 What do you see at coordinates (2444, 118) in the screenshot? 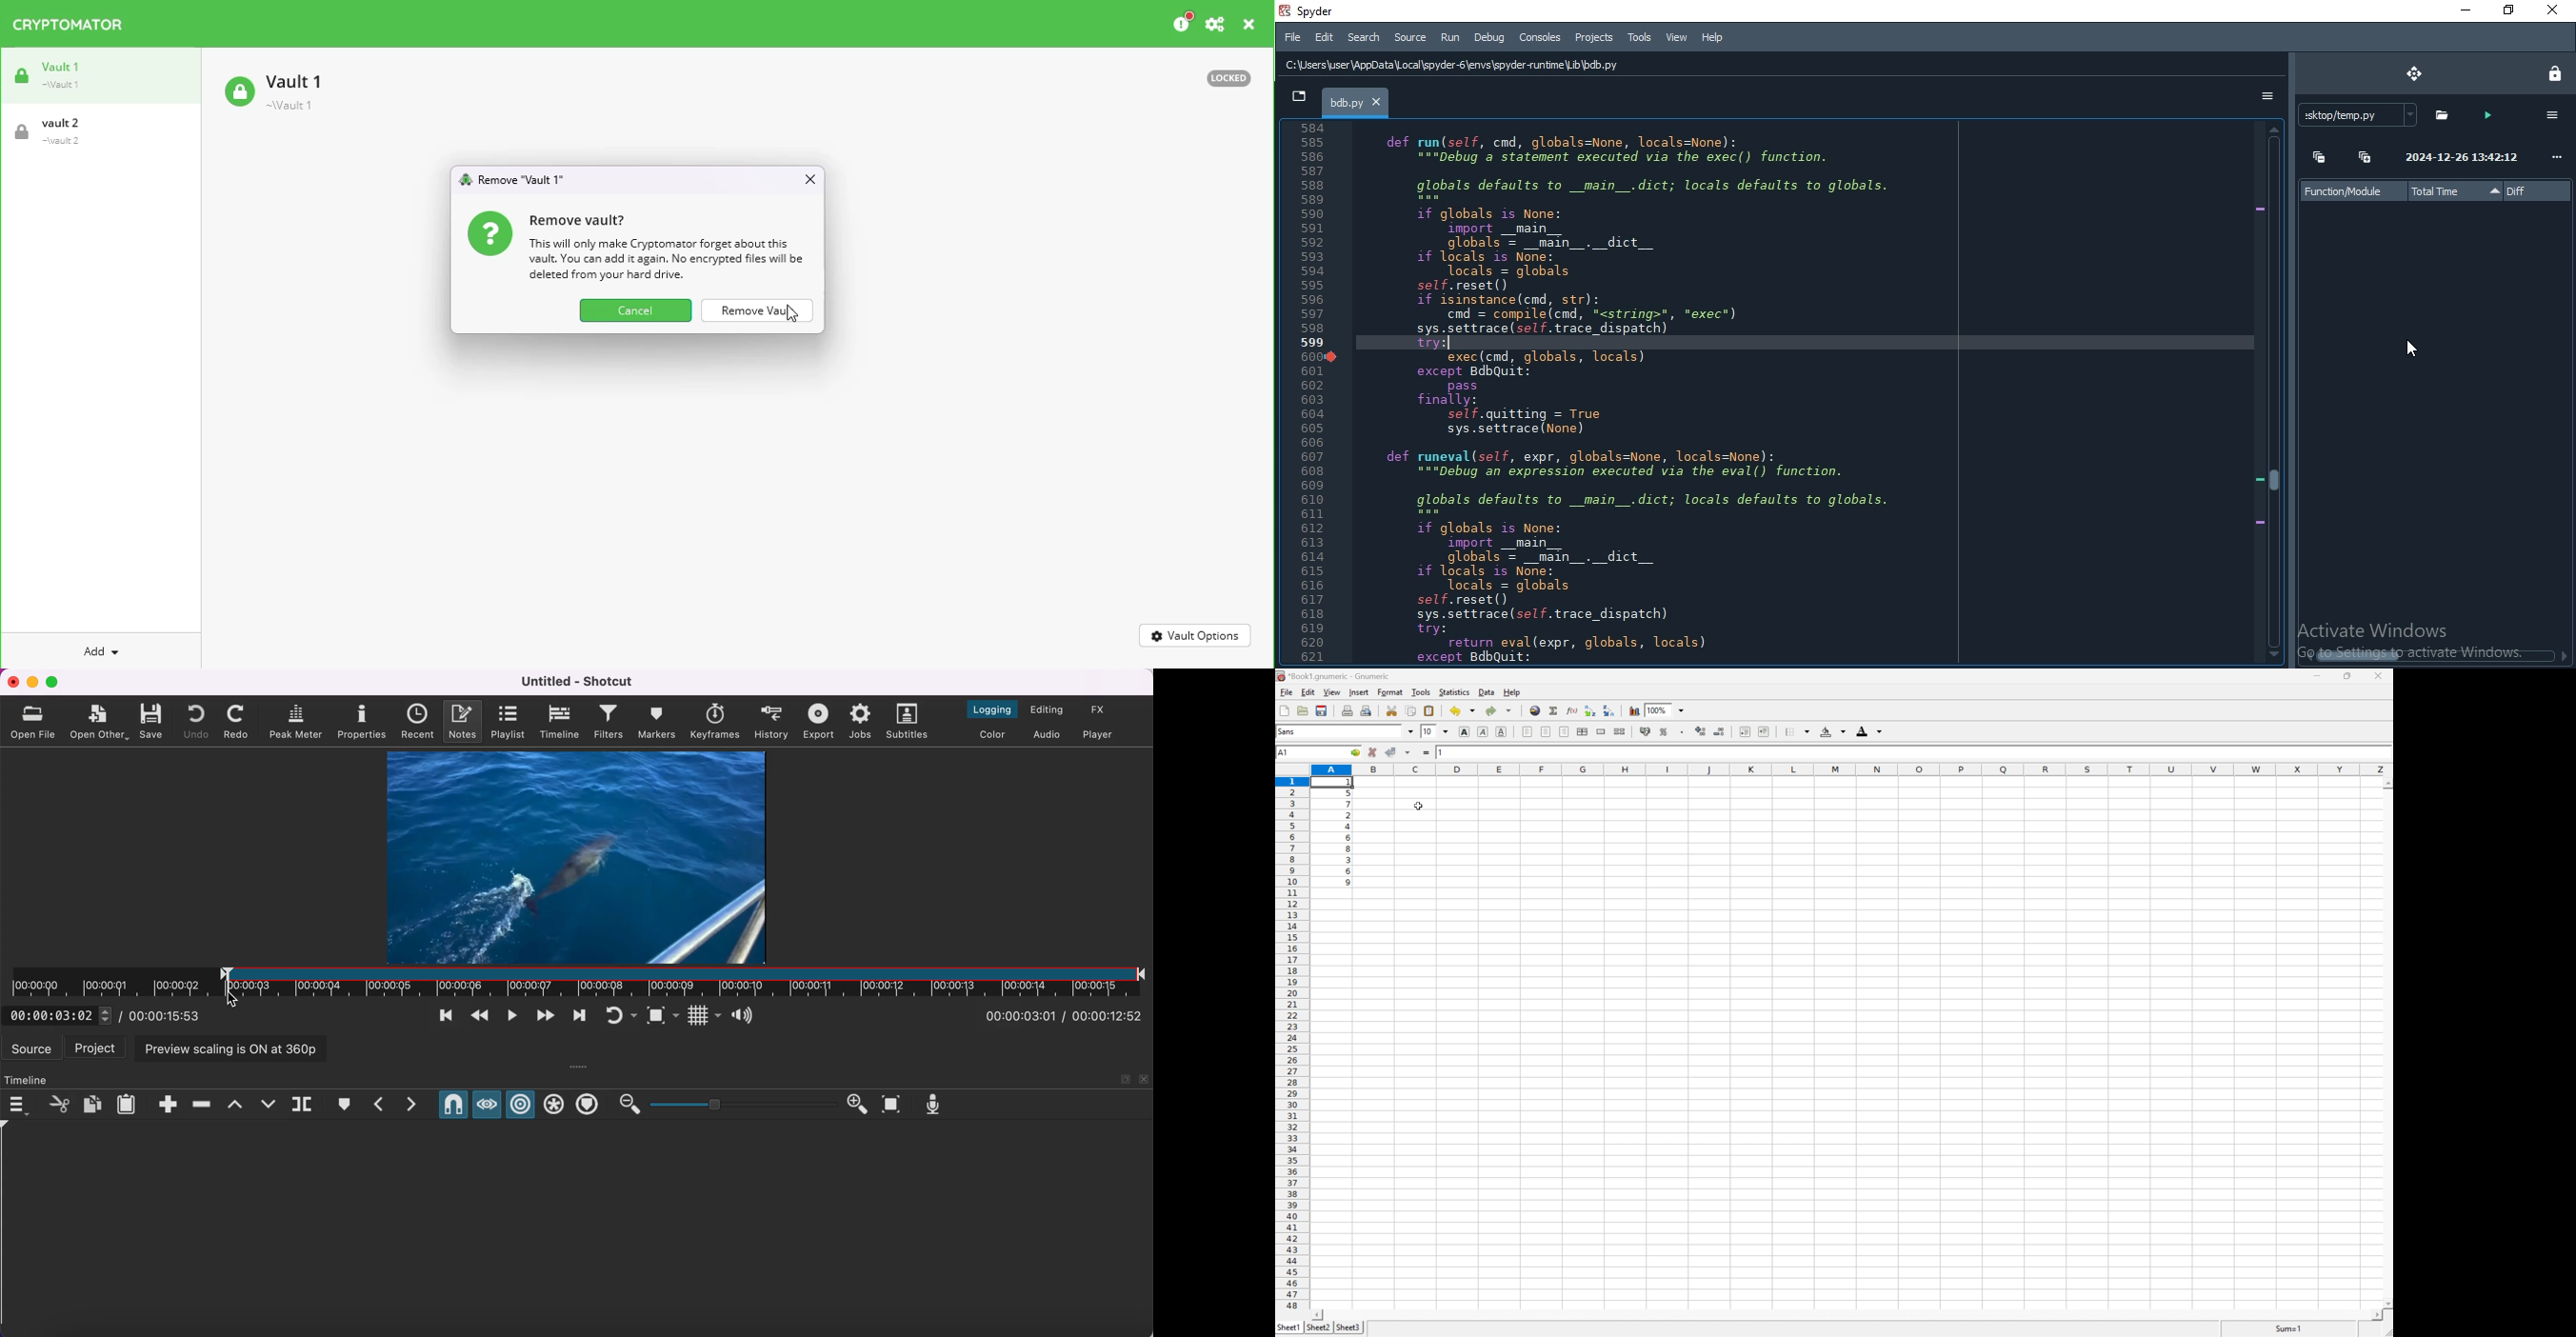
I see `file folder` at bounding box center [2444, 118].